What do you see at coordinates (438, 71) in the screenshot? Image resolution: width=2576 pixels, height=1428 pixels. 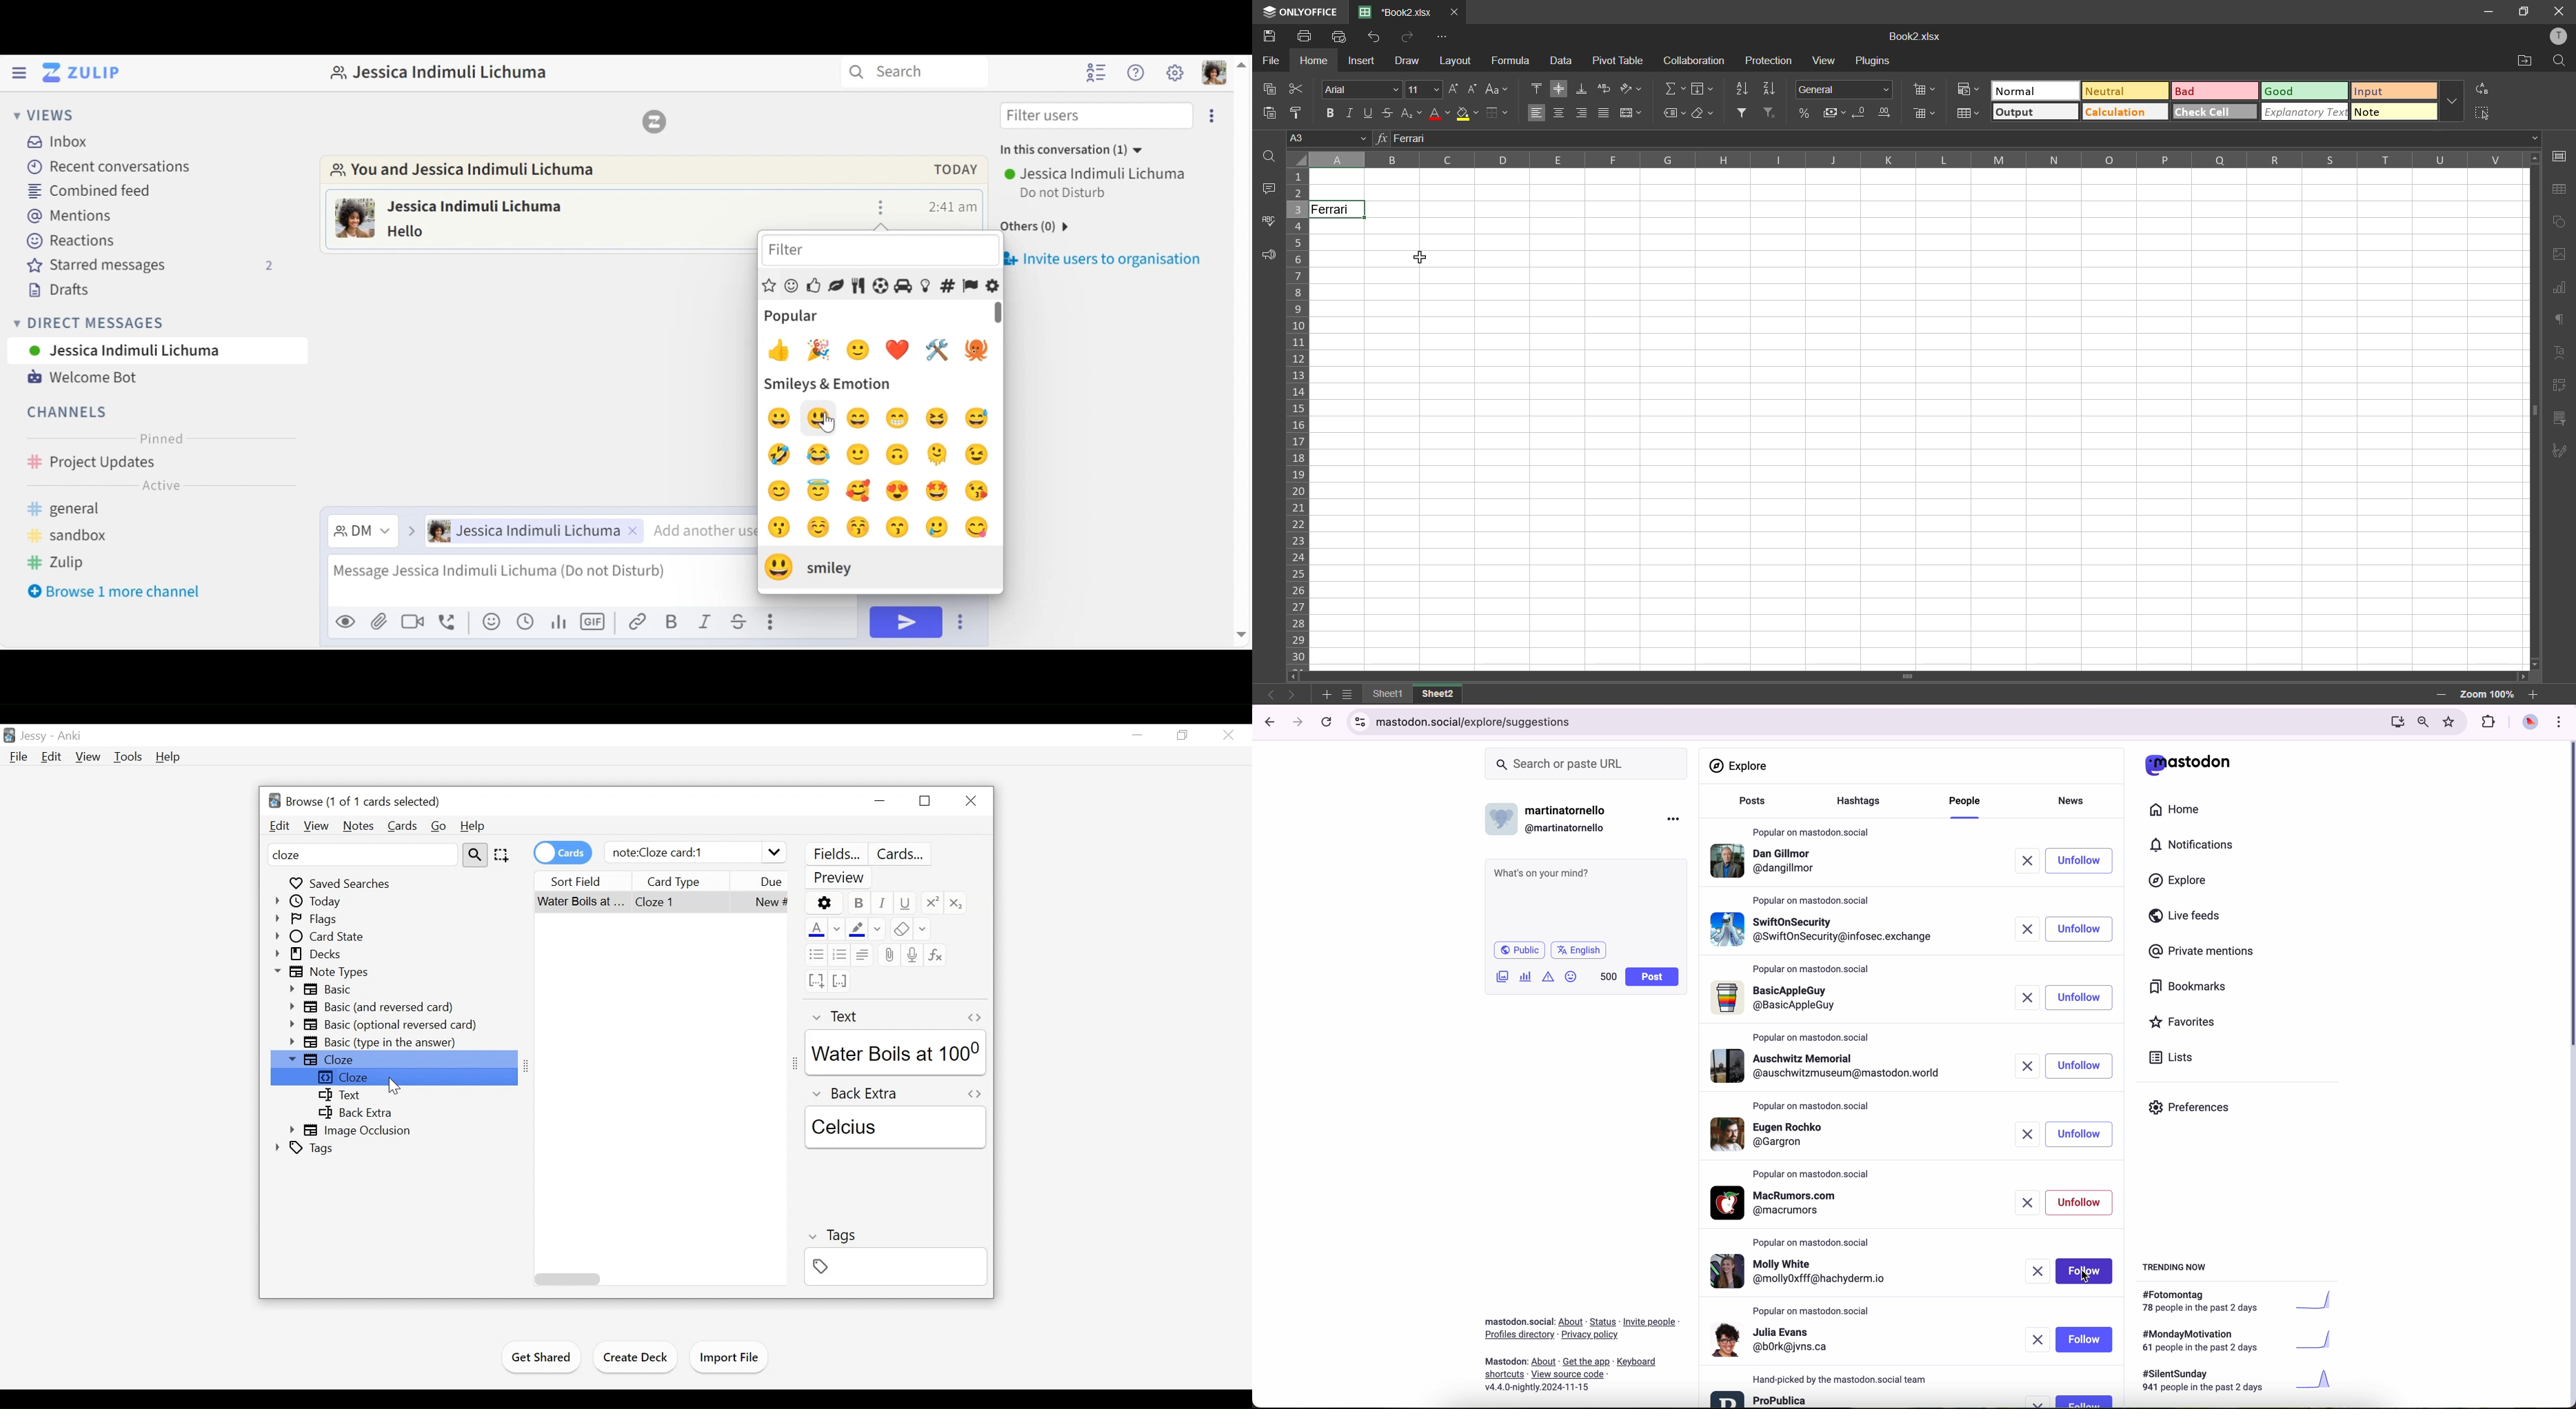 I see `profile name` at bounding box center [438, 71].